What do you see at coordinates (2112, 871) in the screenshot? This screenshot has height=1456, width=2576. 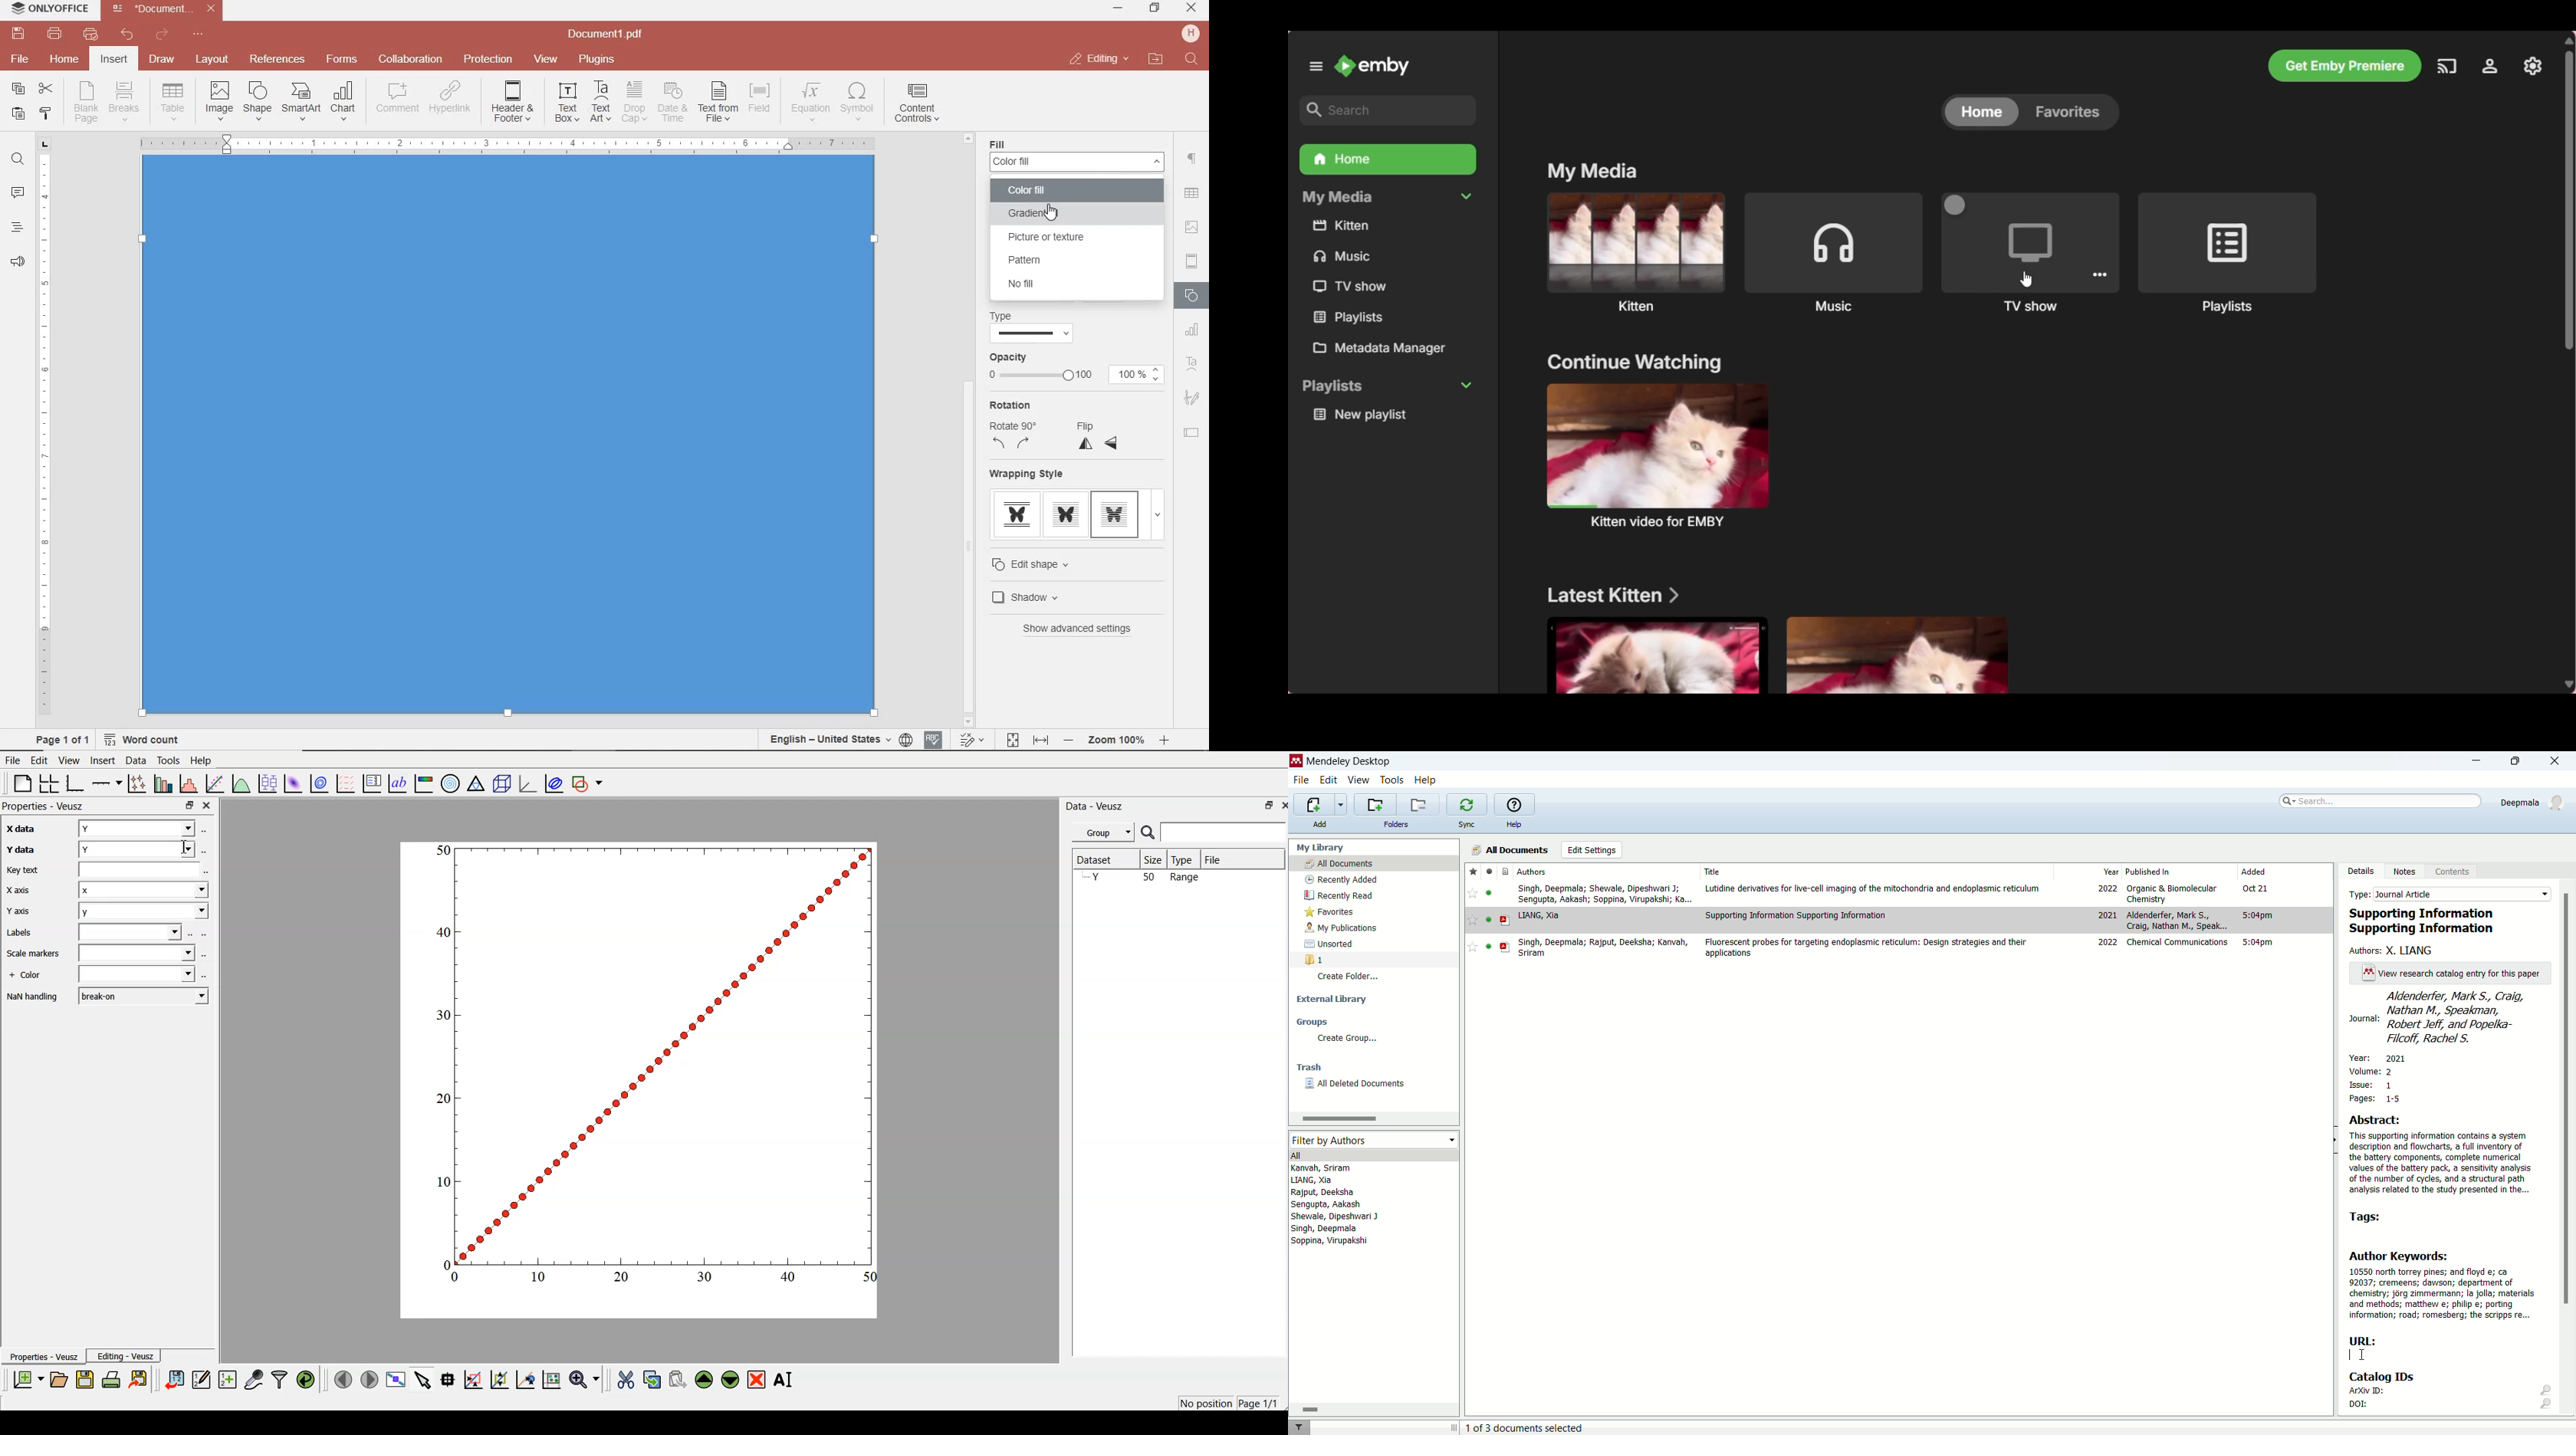 I see `year` at bounding box center [2112, 871].